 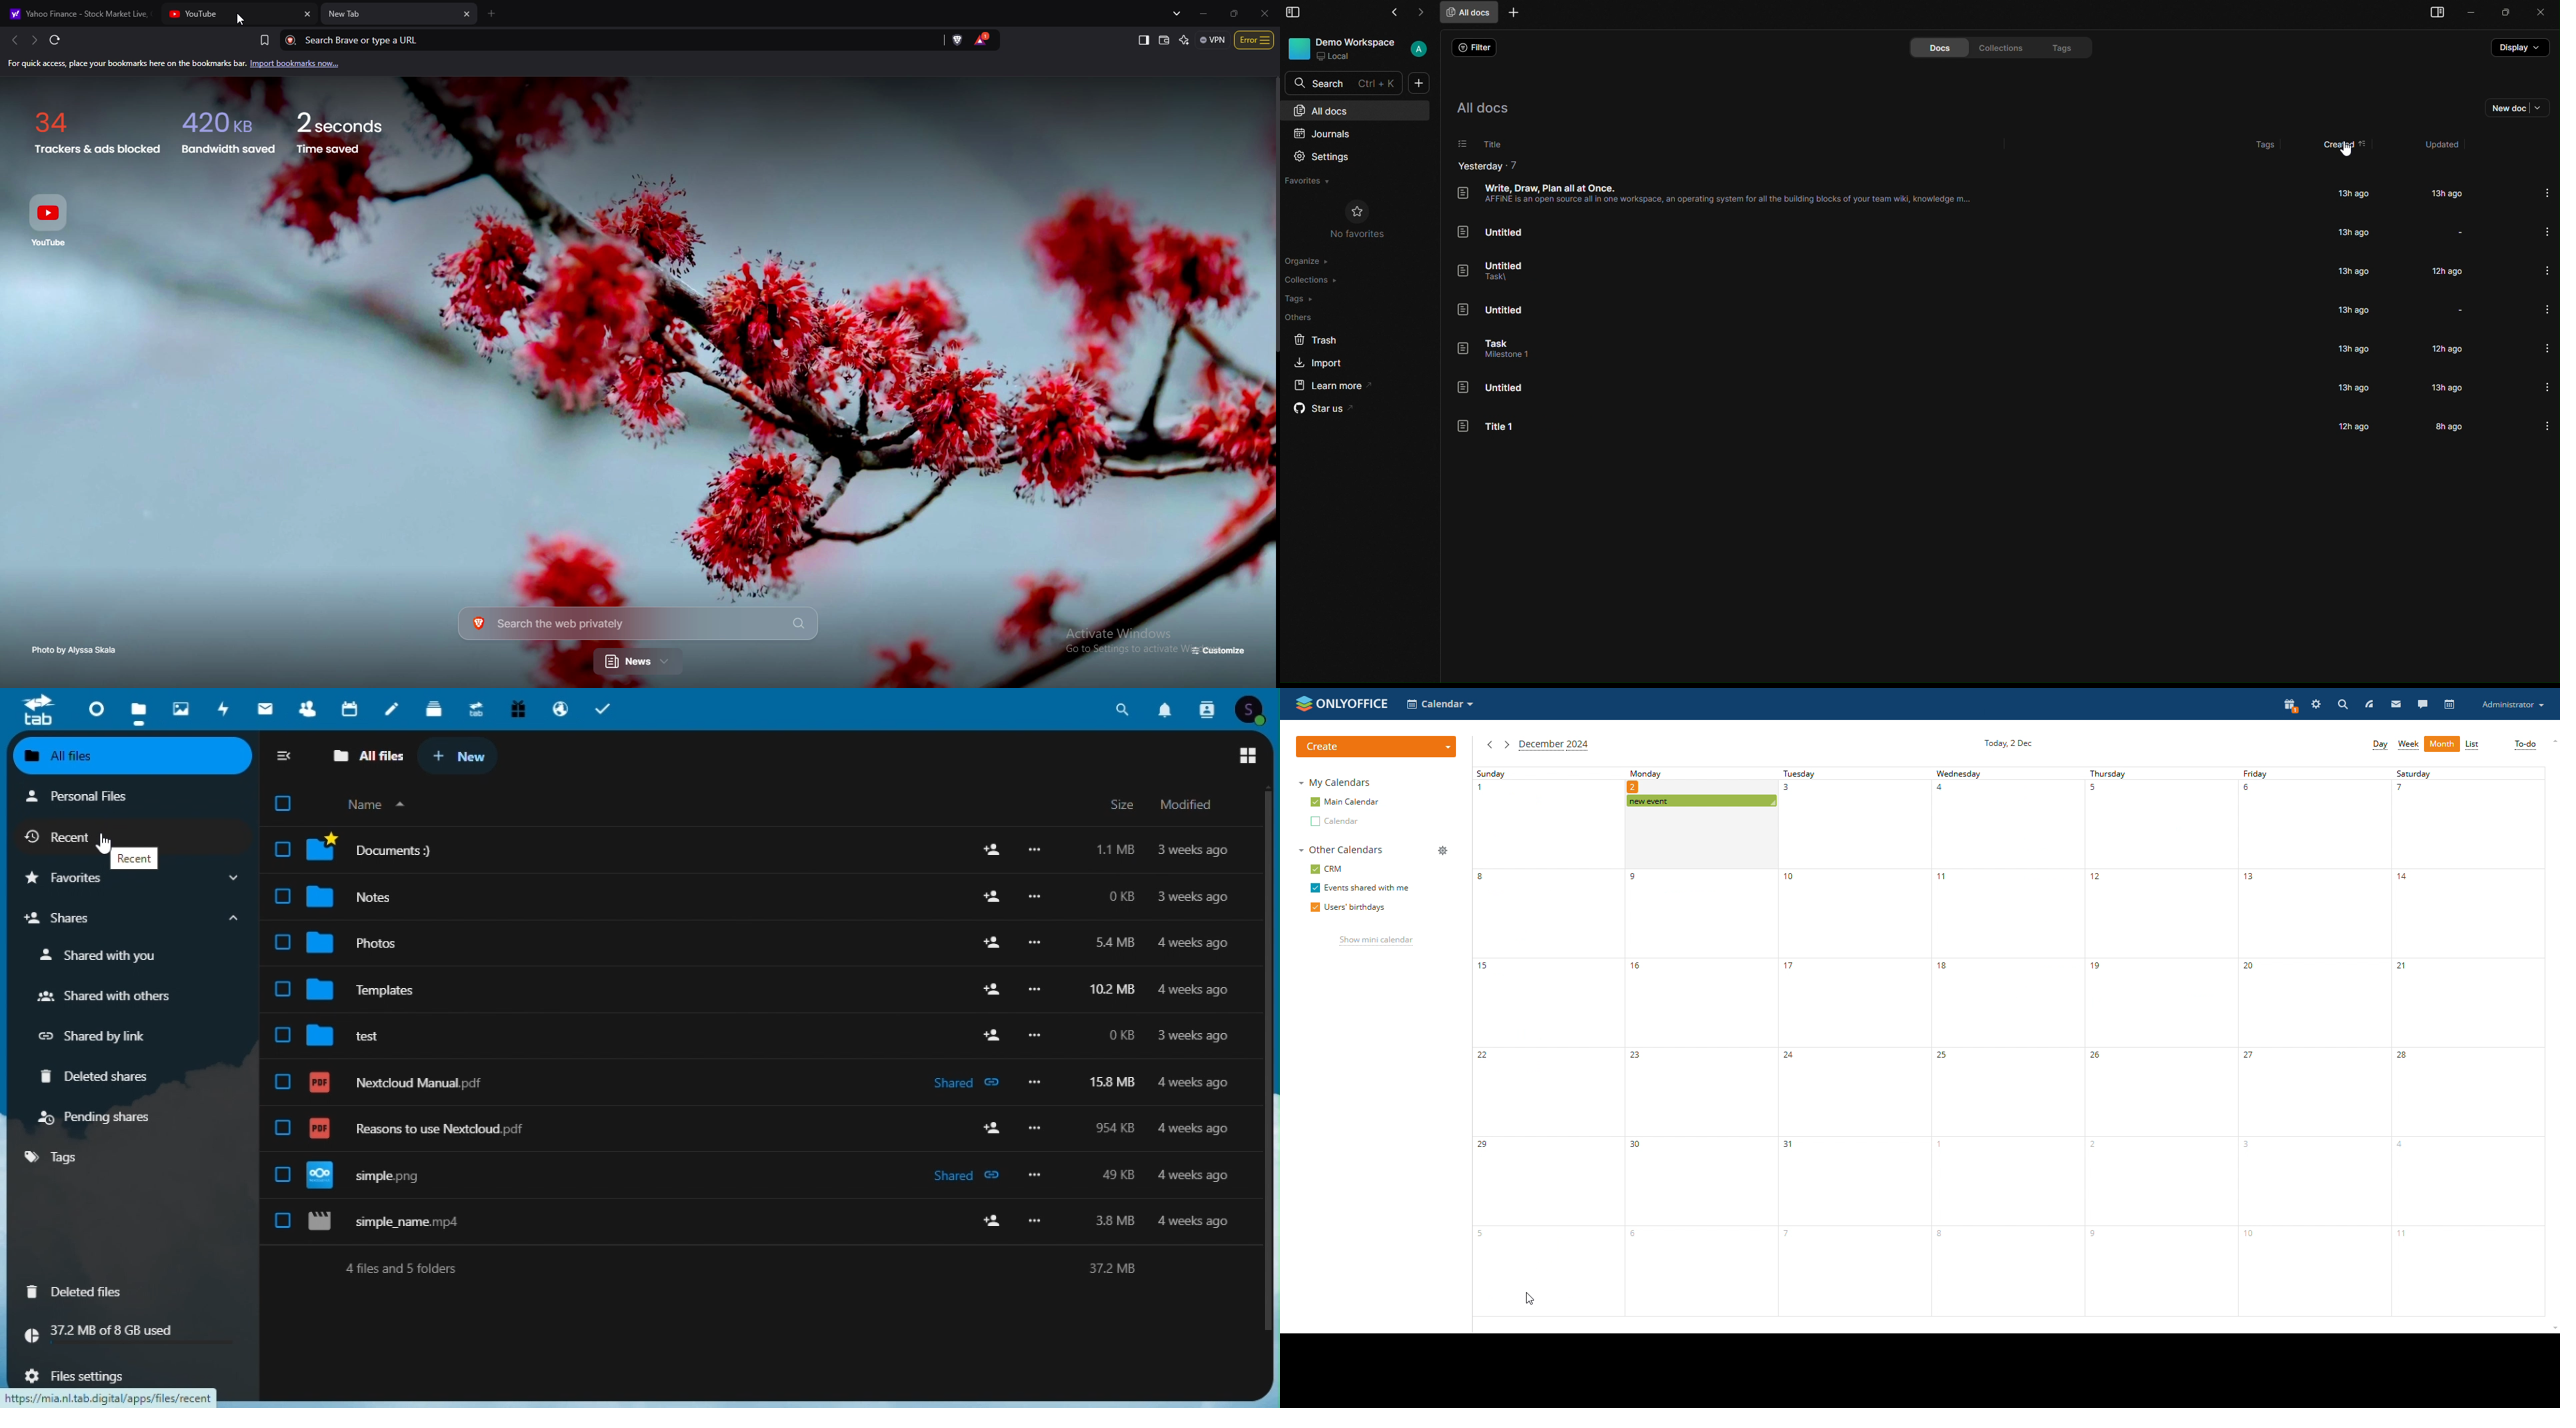 I want to click on wallet, so click(x=1165, y=40).